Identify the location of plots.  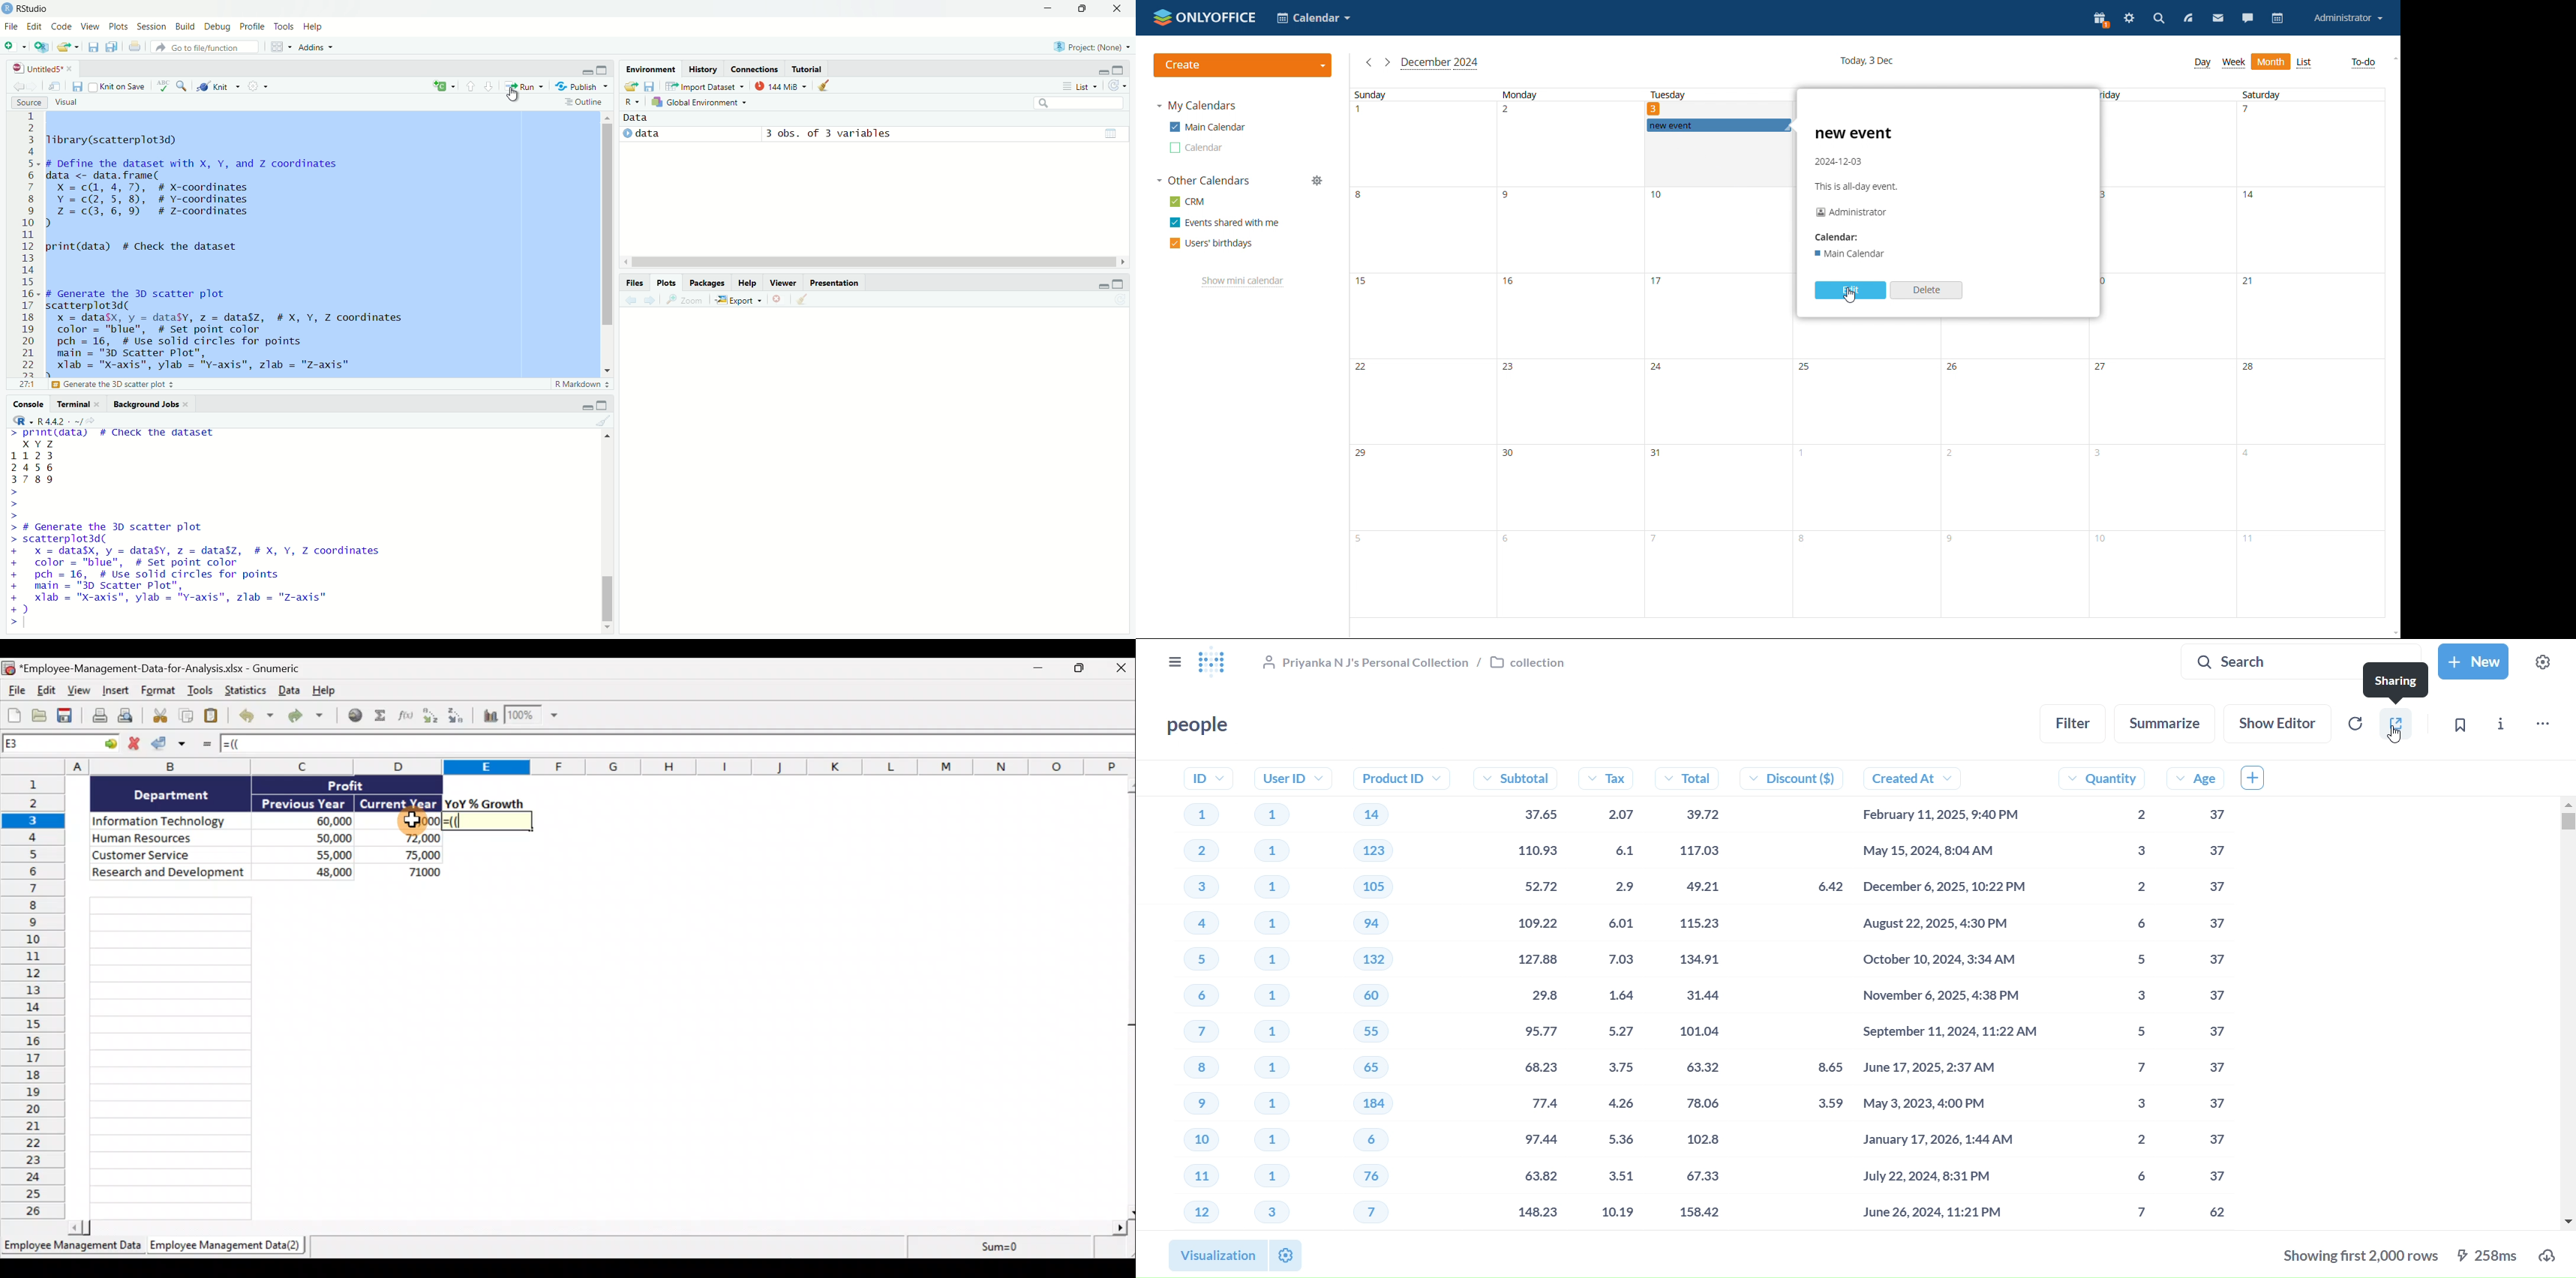
(119, 28).